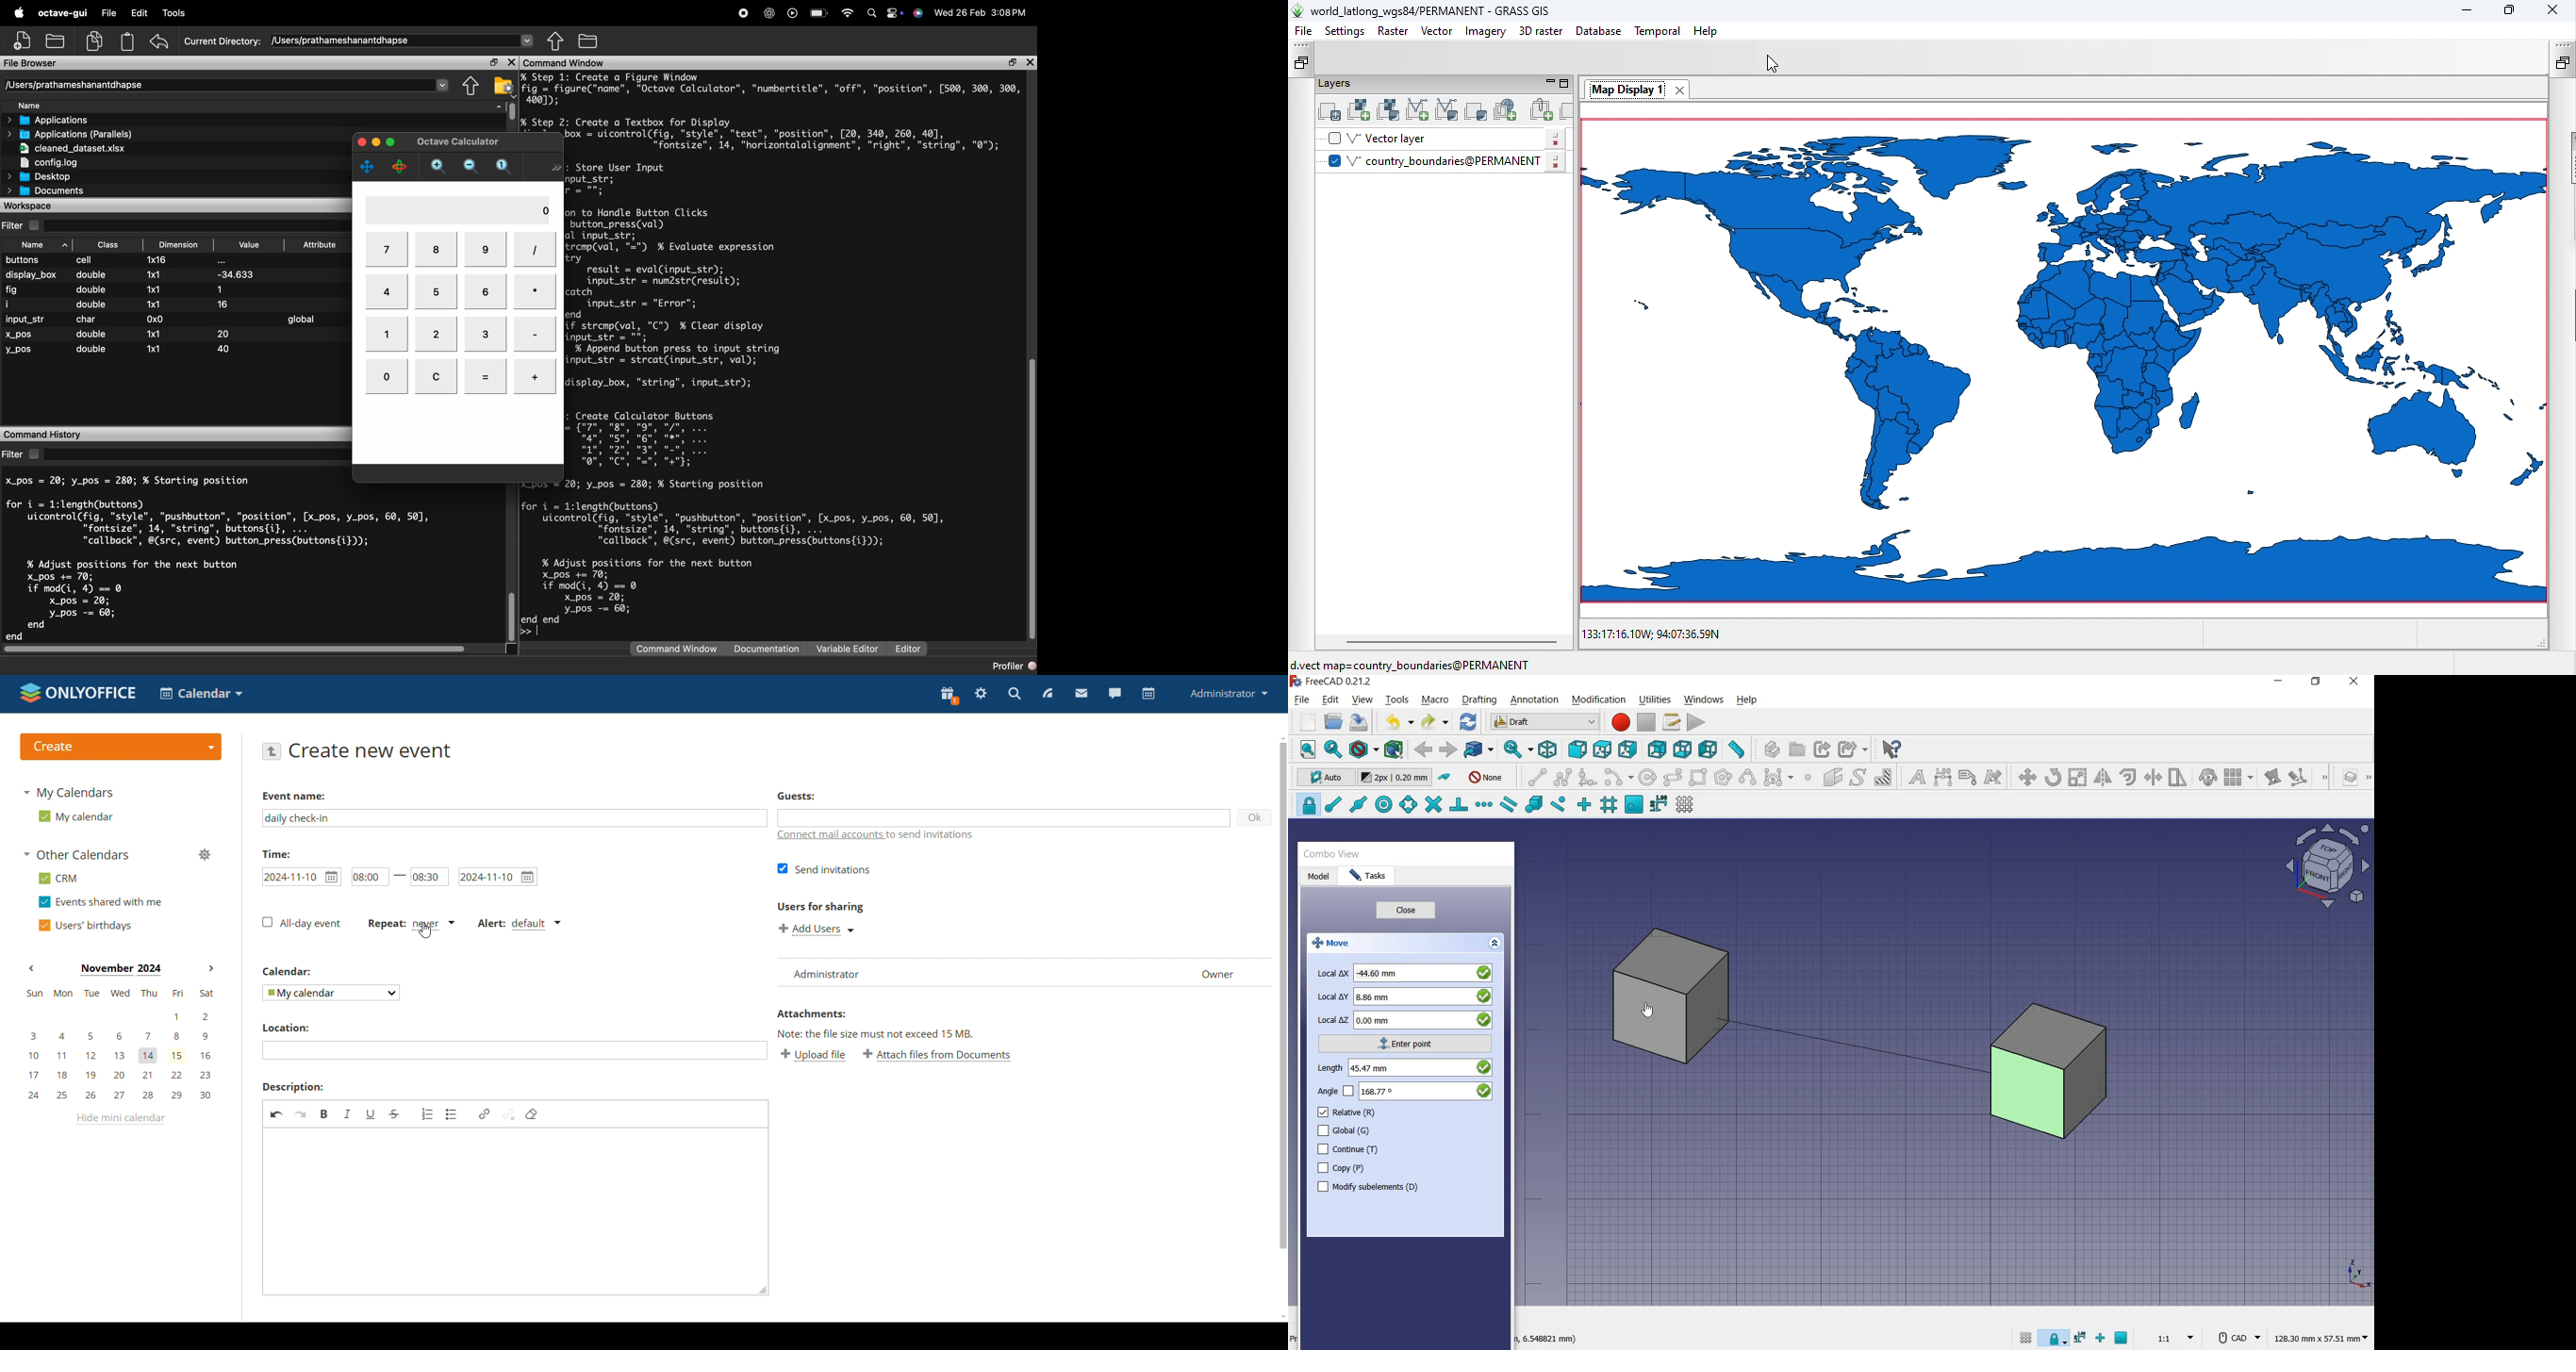 This screenshot has width=2576, height=1372. Describe the element at coordinates (2321, 1336) in the screenshot. I see `dimension` at that location.